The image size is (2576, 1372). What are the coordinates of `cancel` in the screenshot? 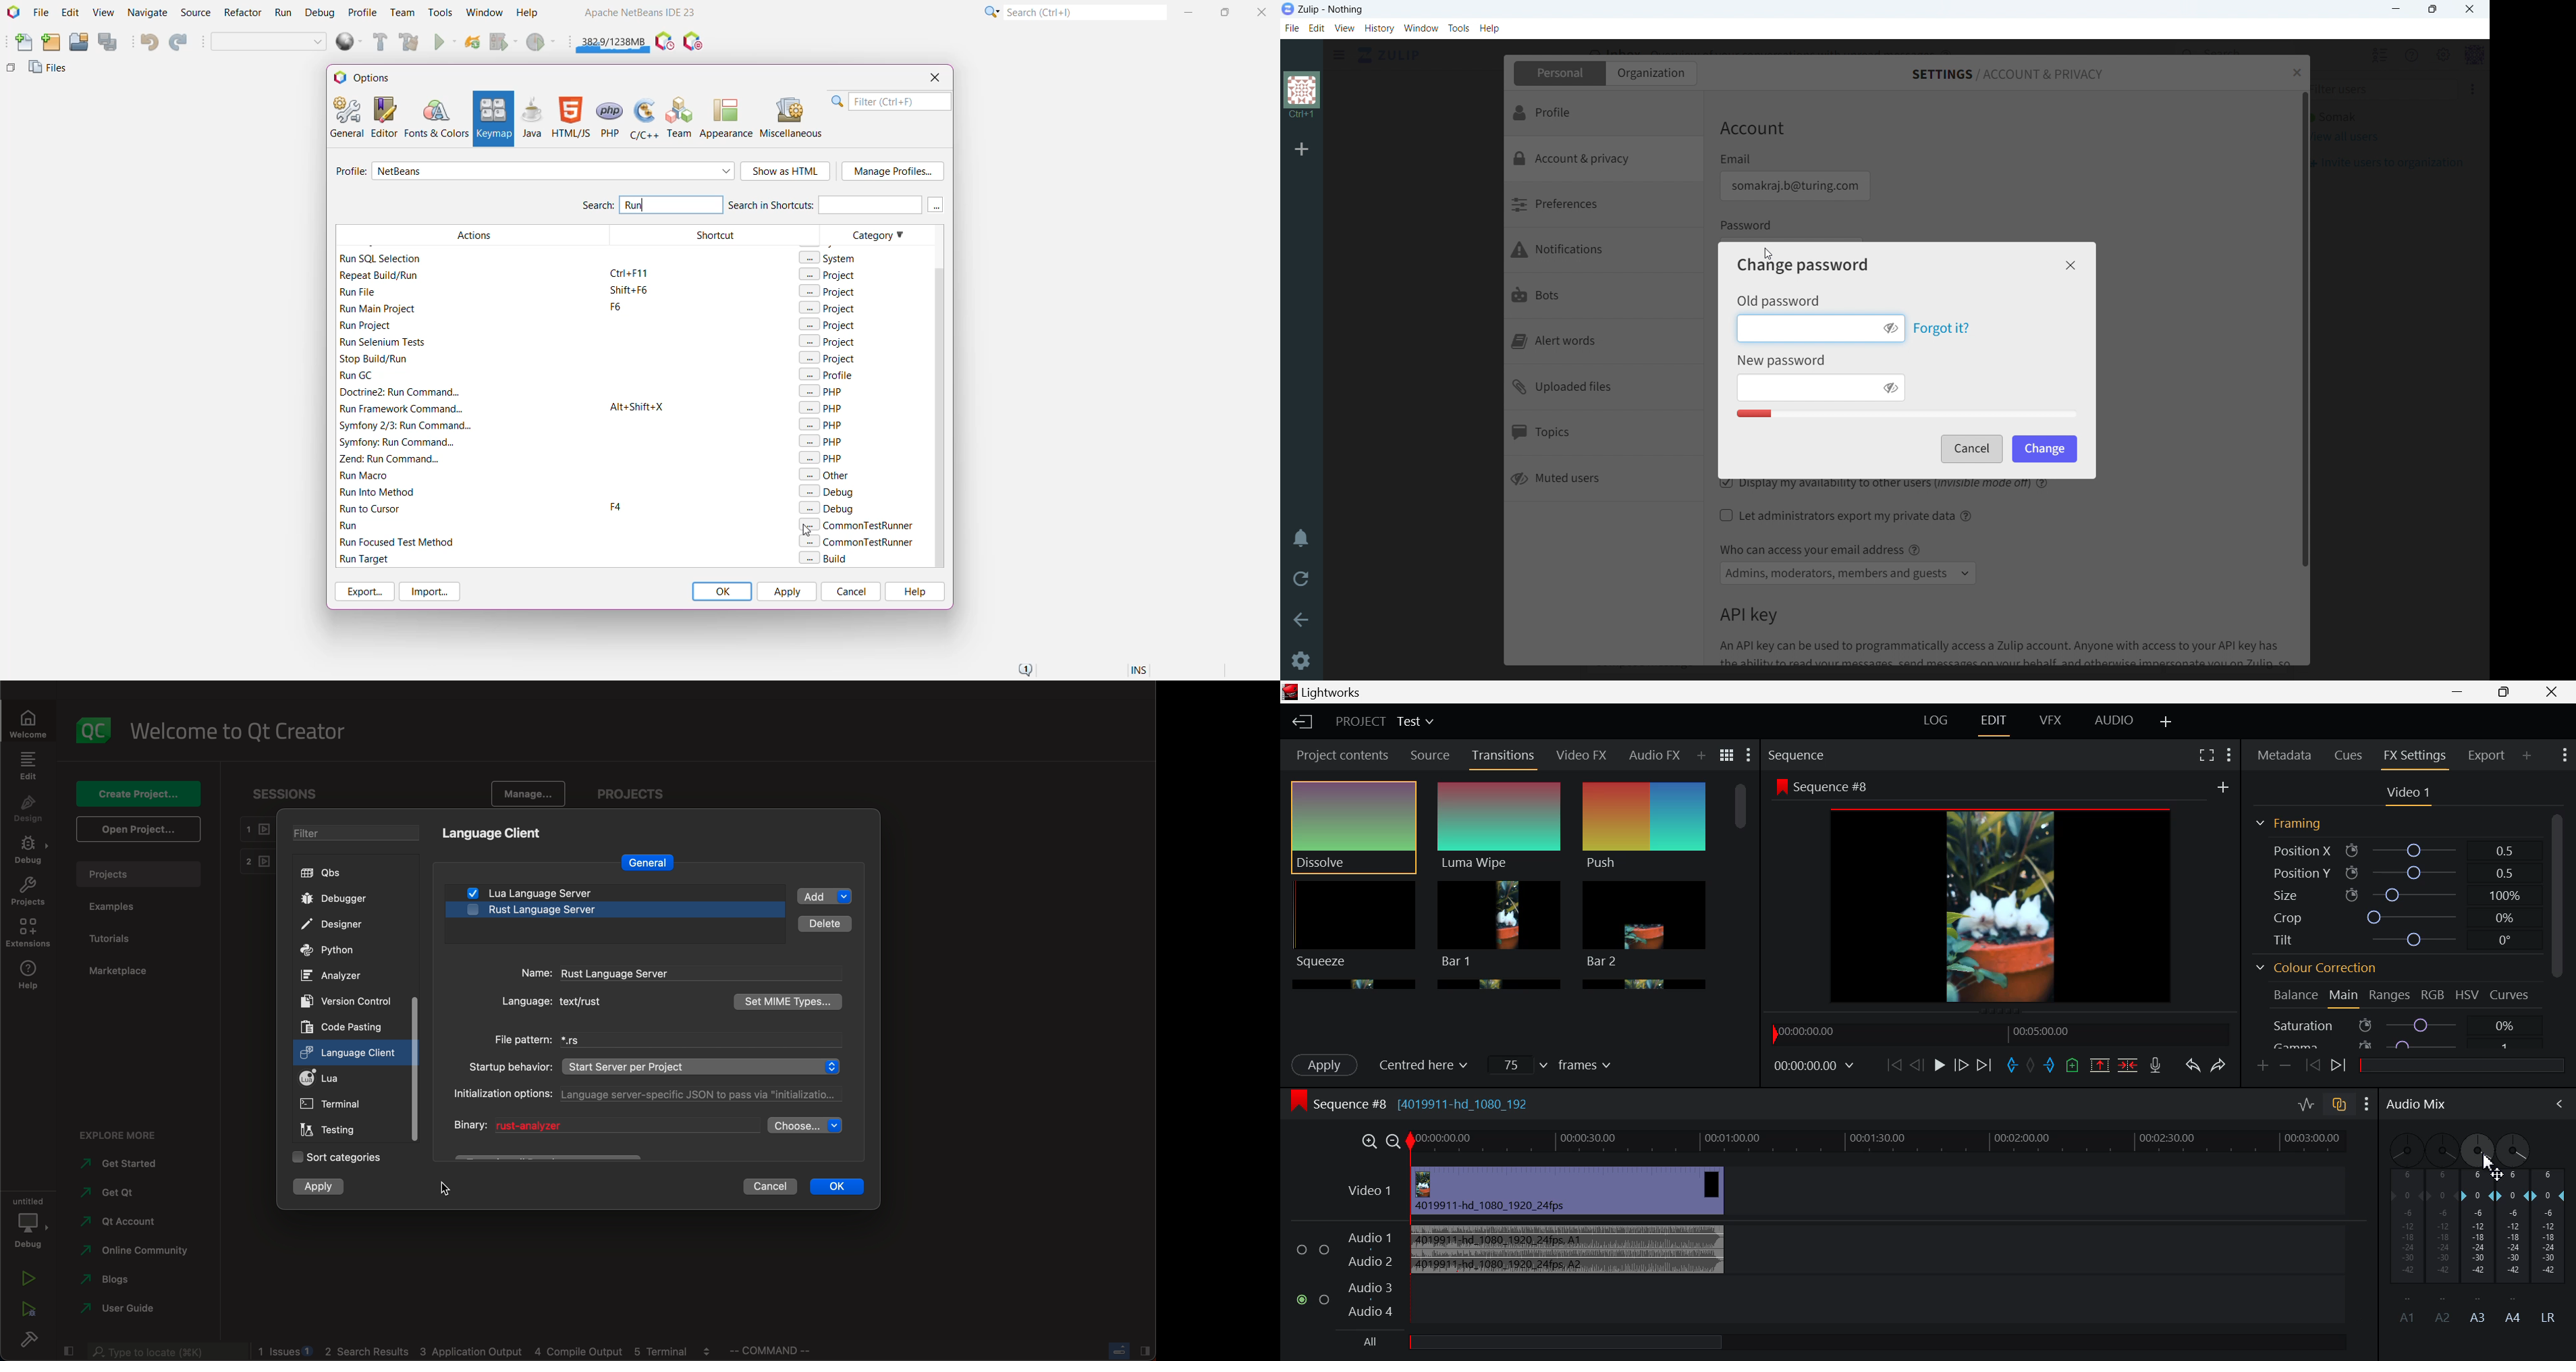 It's located at (775, 1187).